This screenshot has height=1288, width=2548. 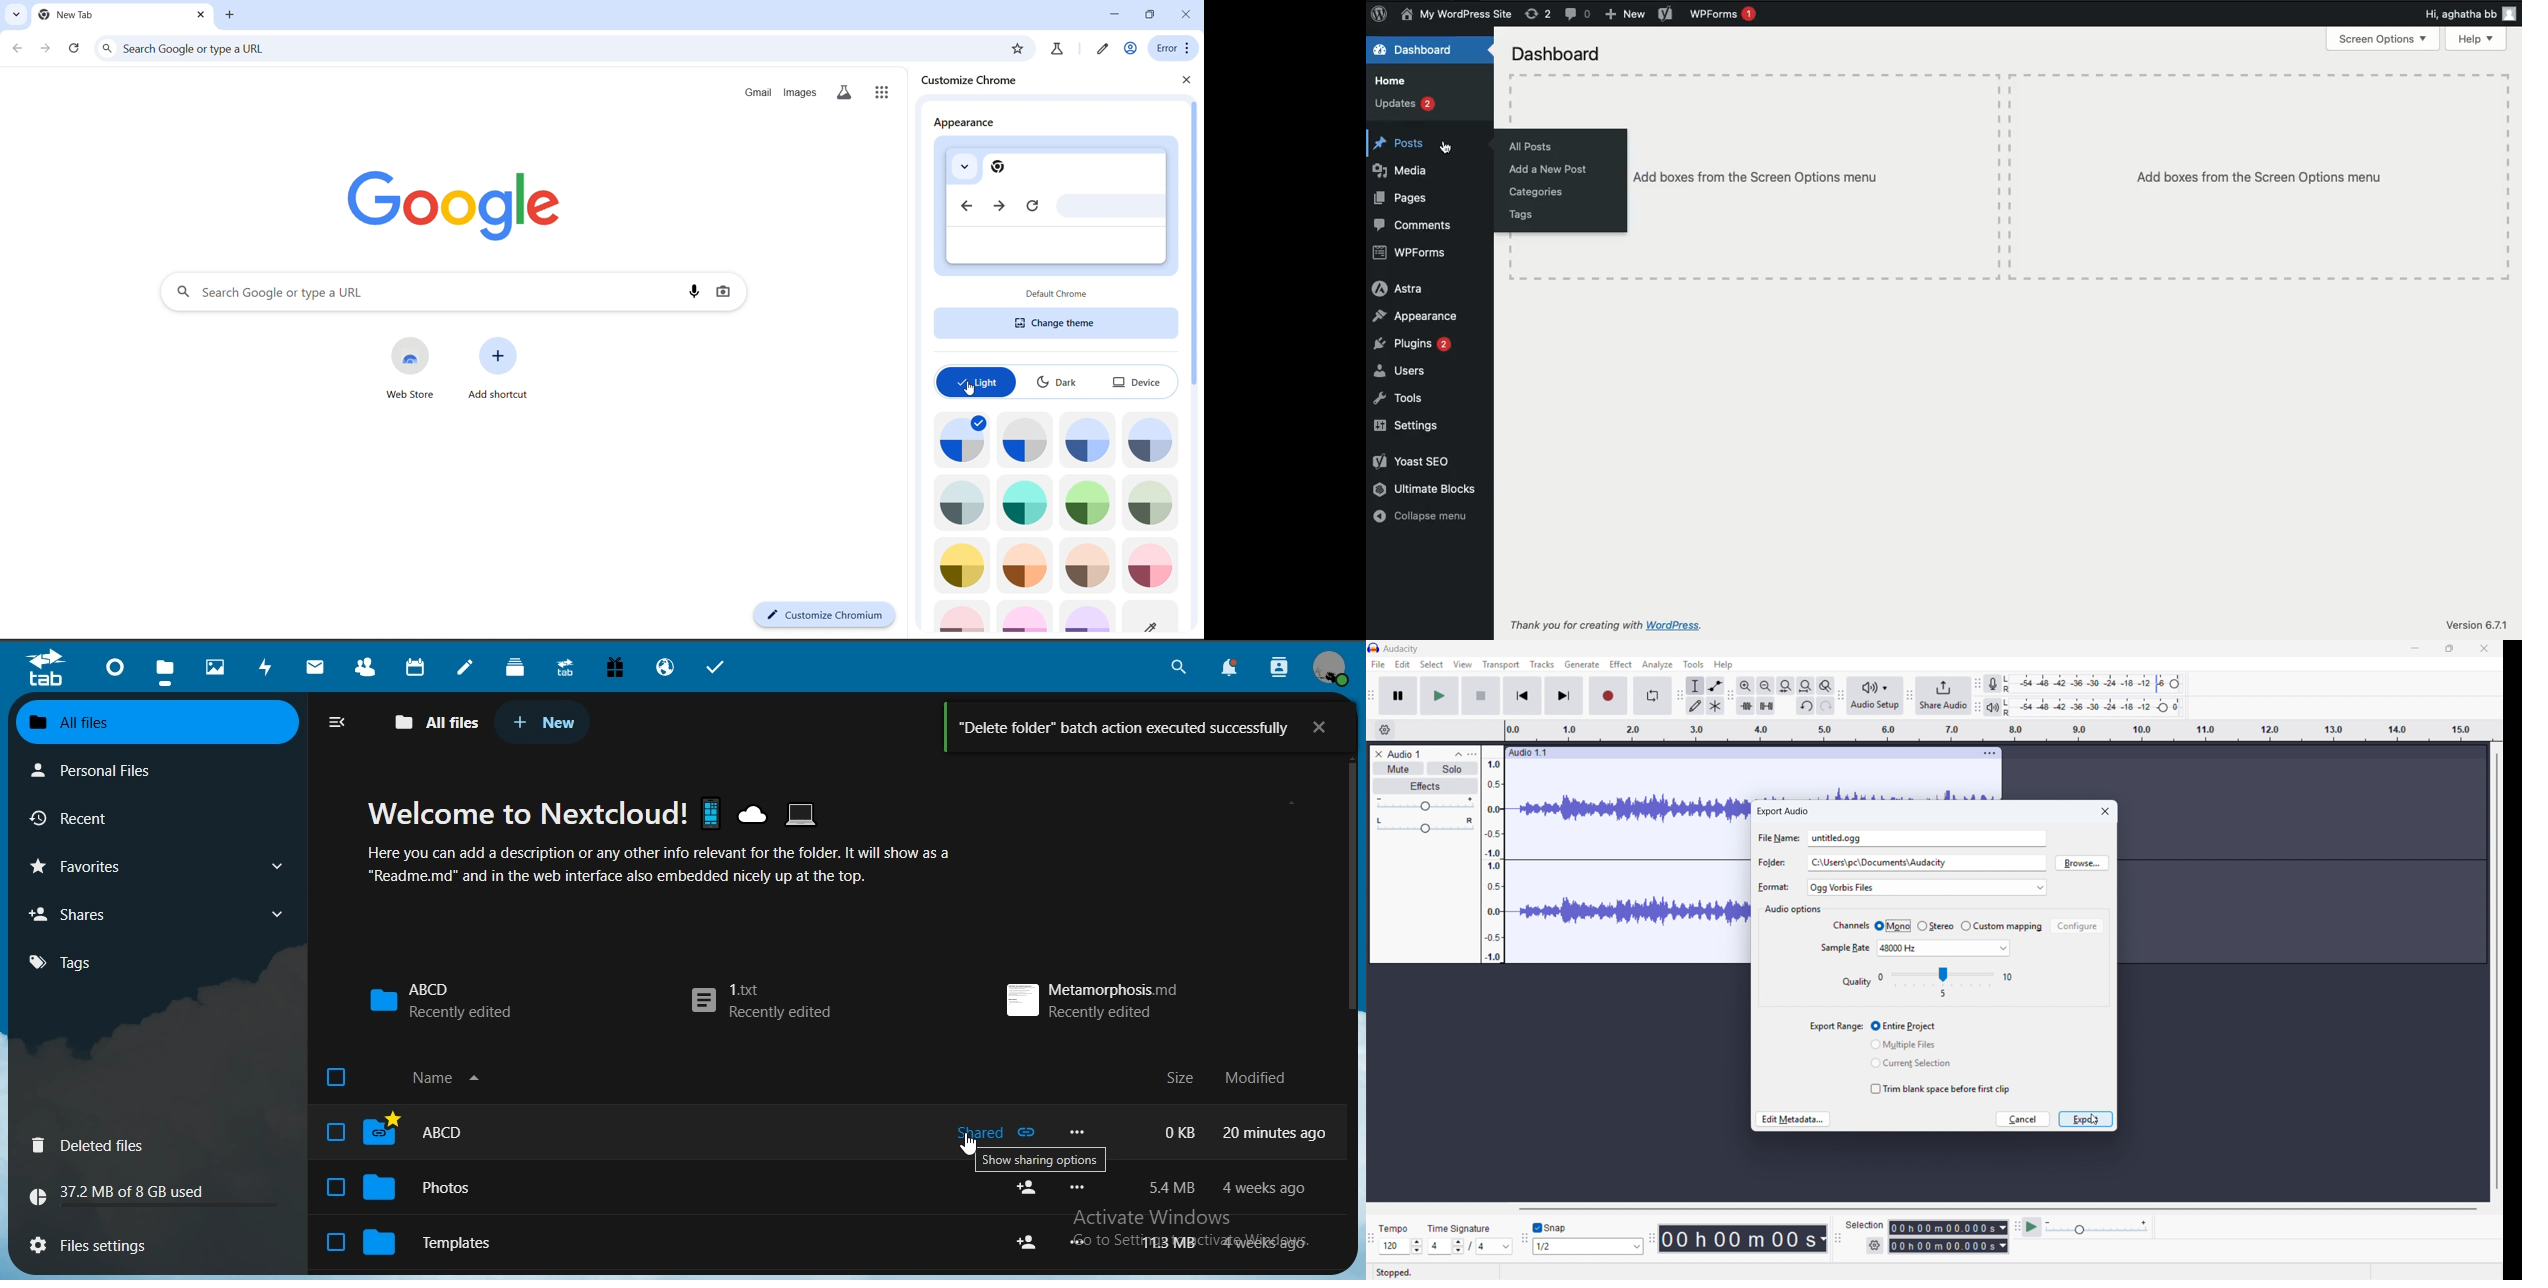 I want to click on close navigation, so click(x=336, y=721).